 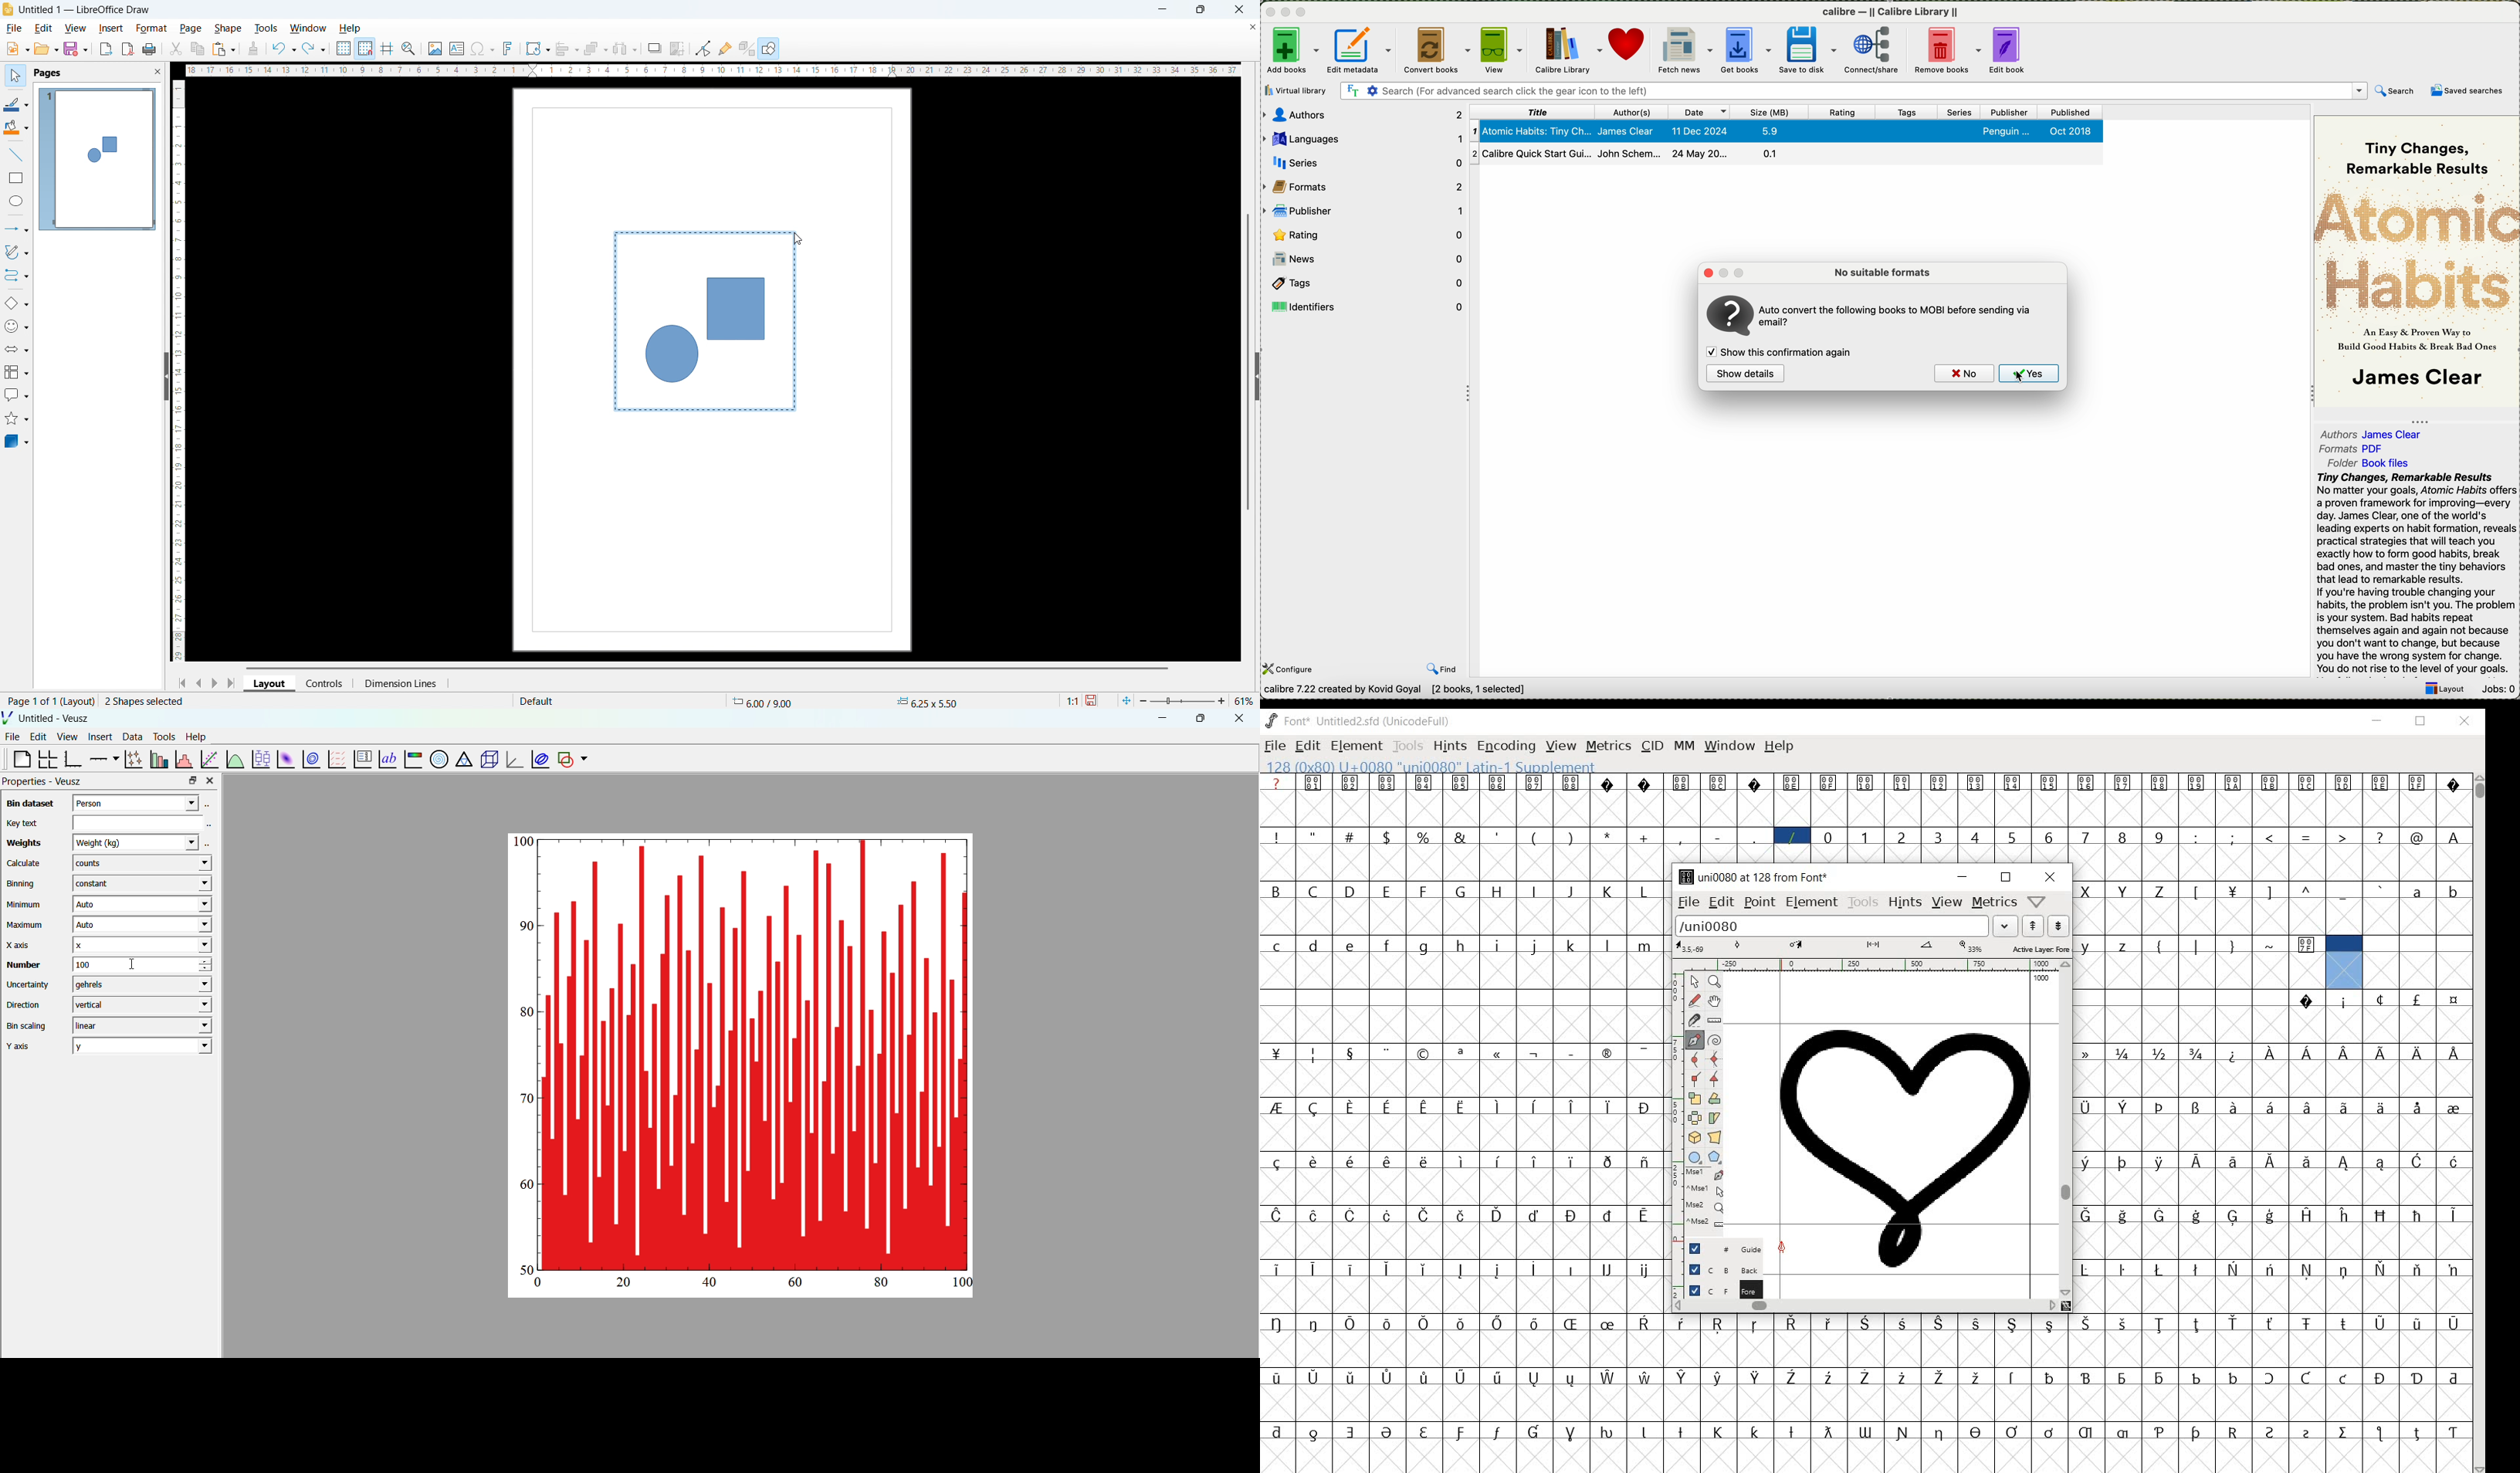 I want to click on glyph, so click(x=2084, y=1270).